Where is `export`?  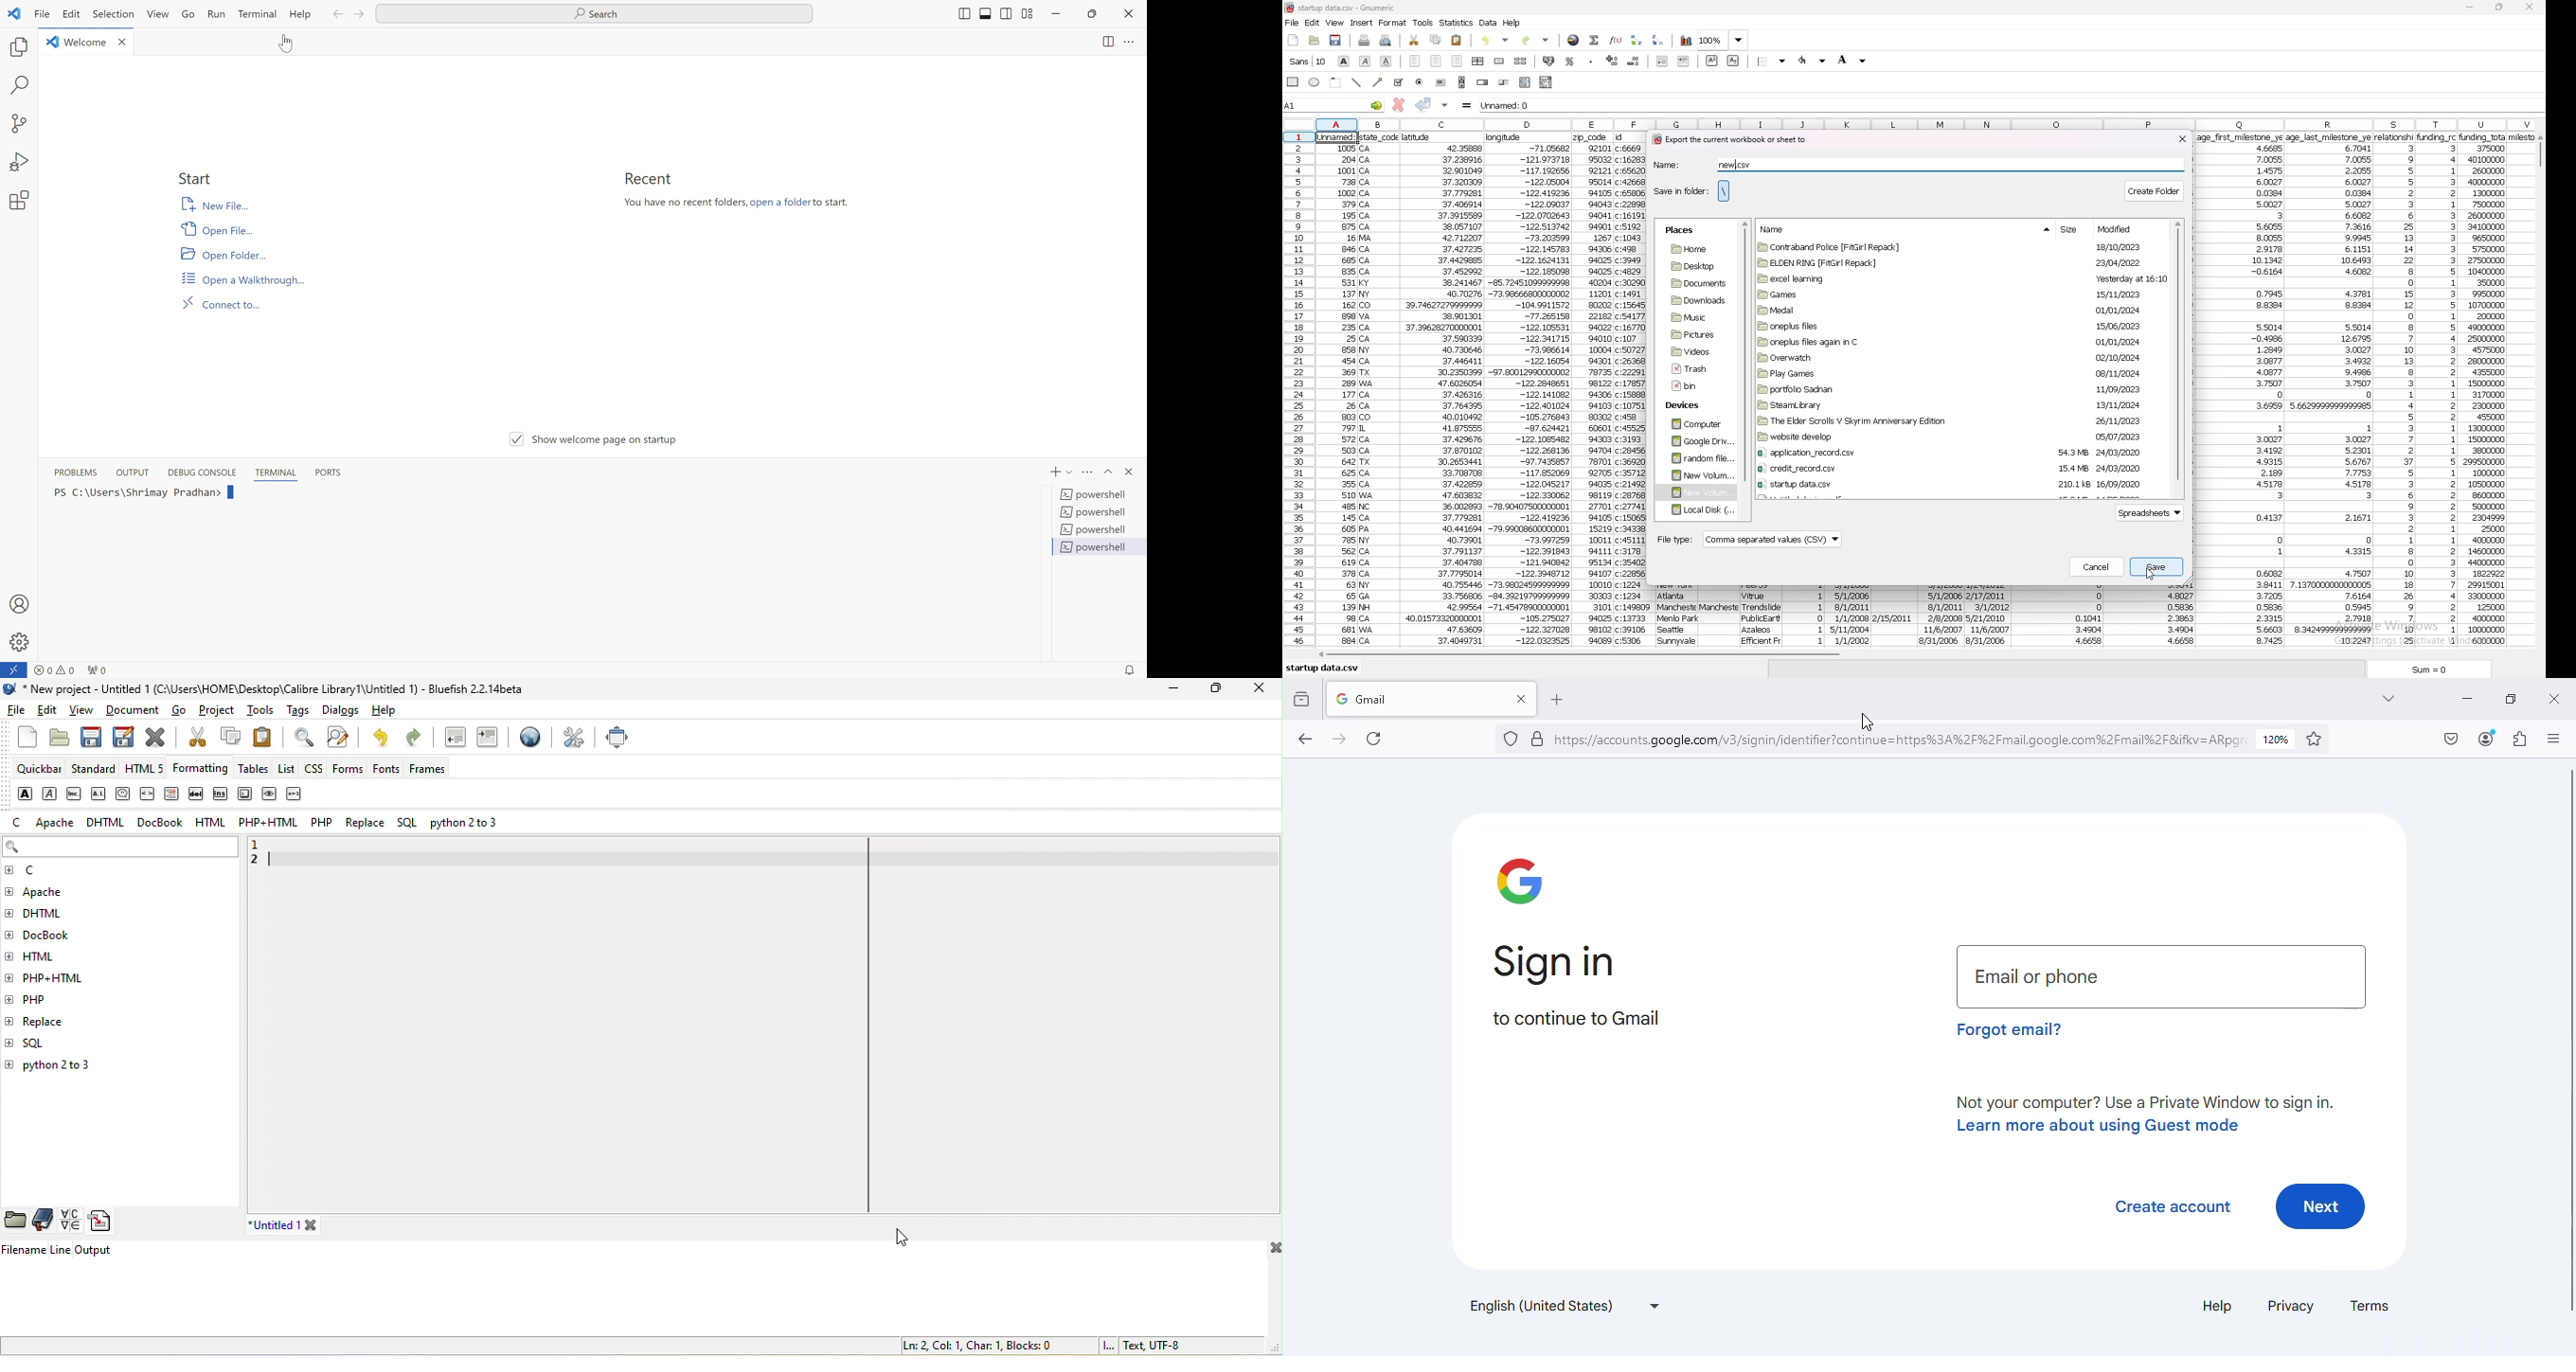 export is located at coordinates (1729, 140).